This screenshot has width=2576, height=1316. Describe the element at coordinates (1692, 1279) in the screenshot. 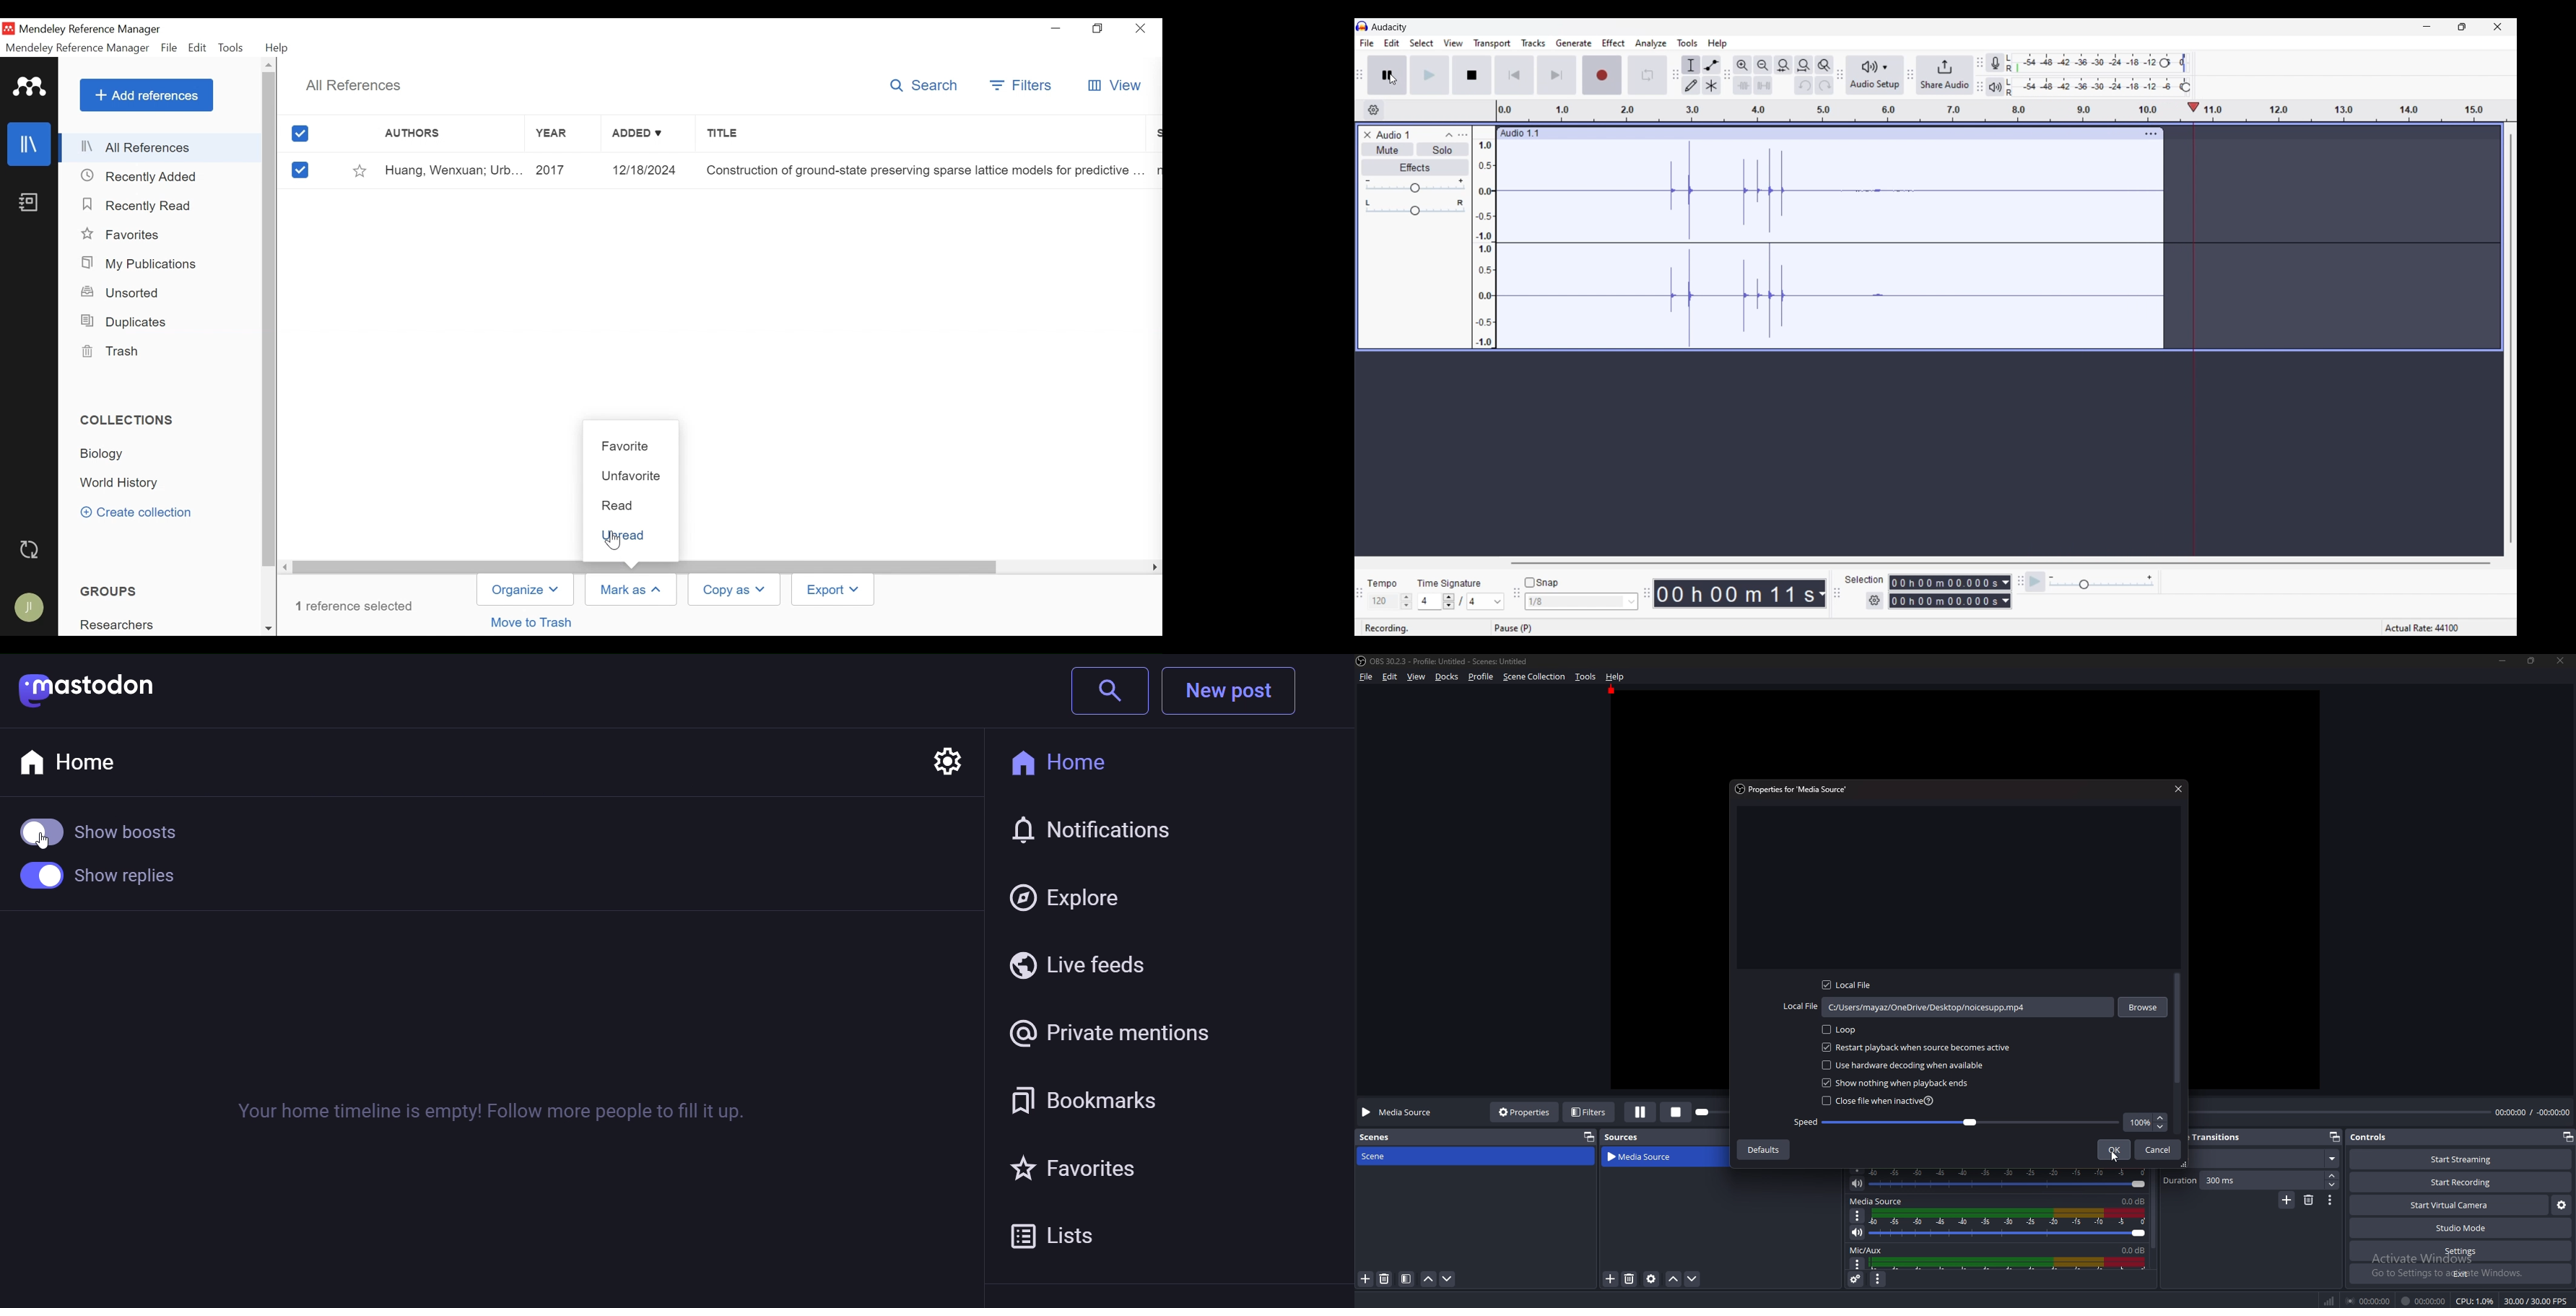

I see `Move sources down` at that location.